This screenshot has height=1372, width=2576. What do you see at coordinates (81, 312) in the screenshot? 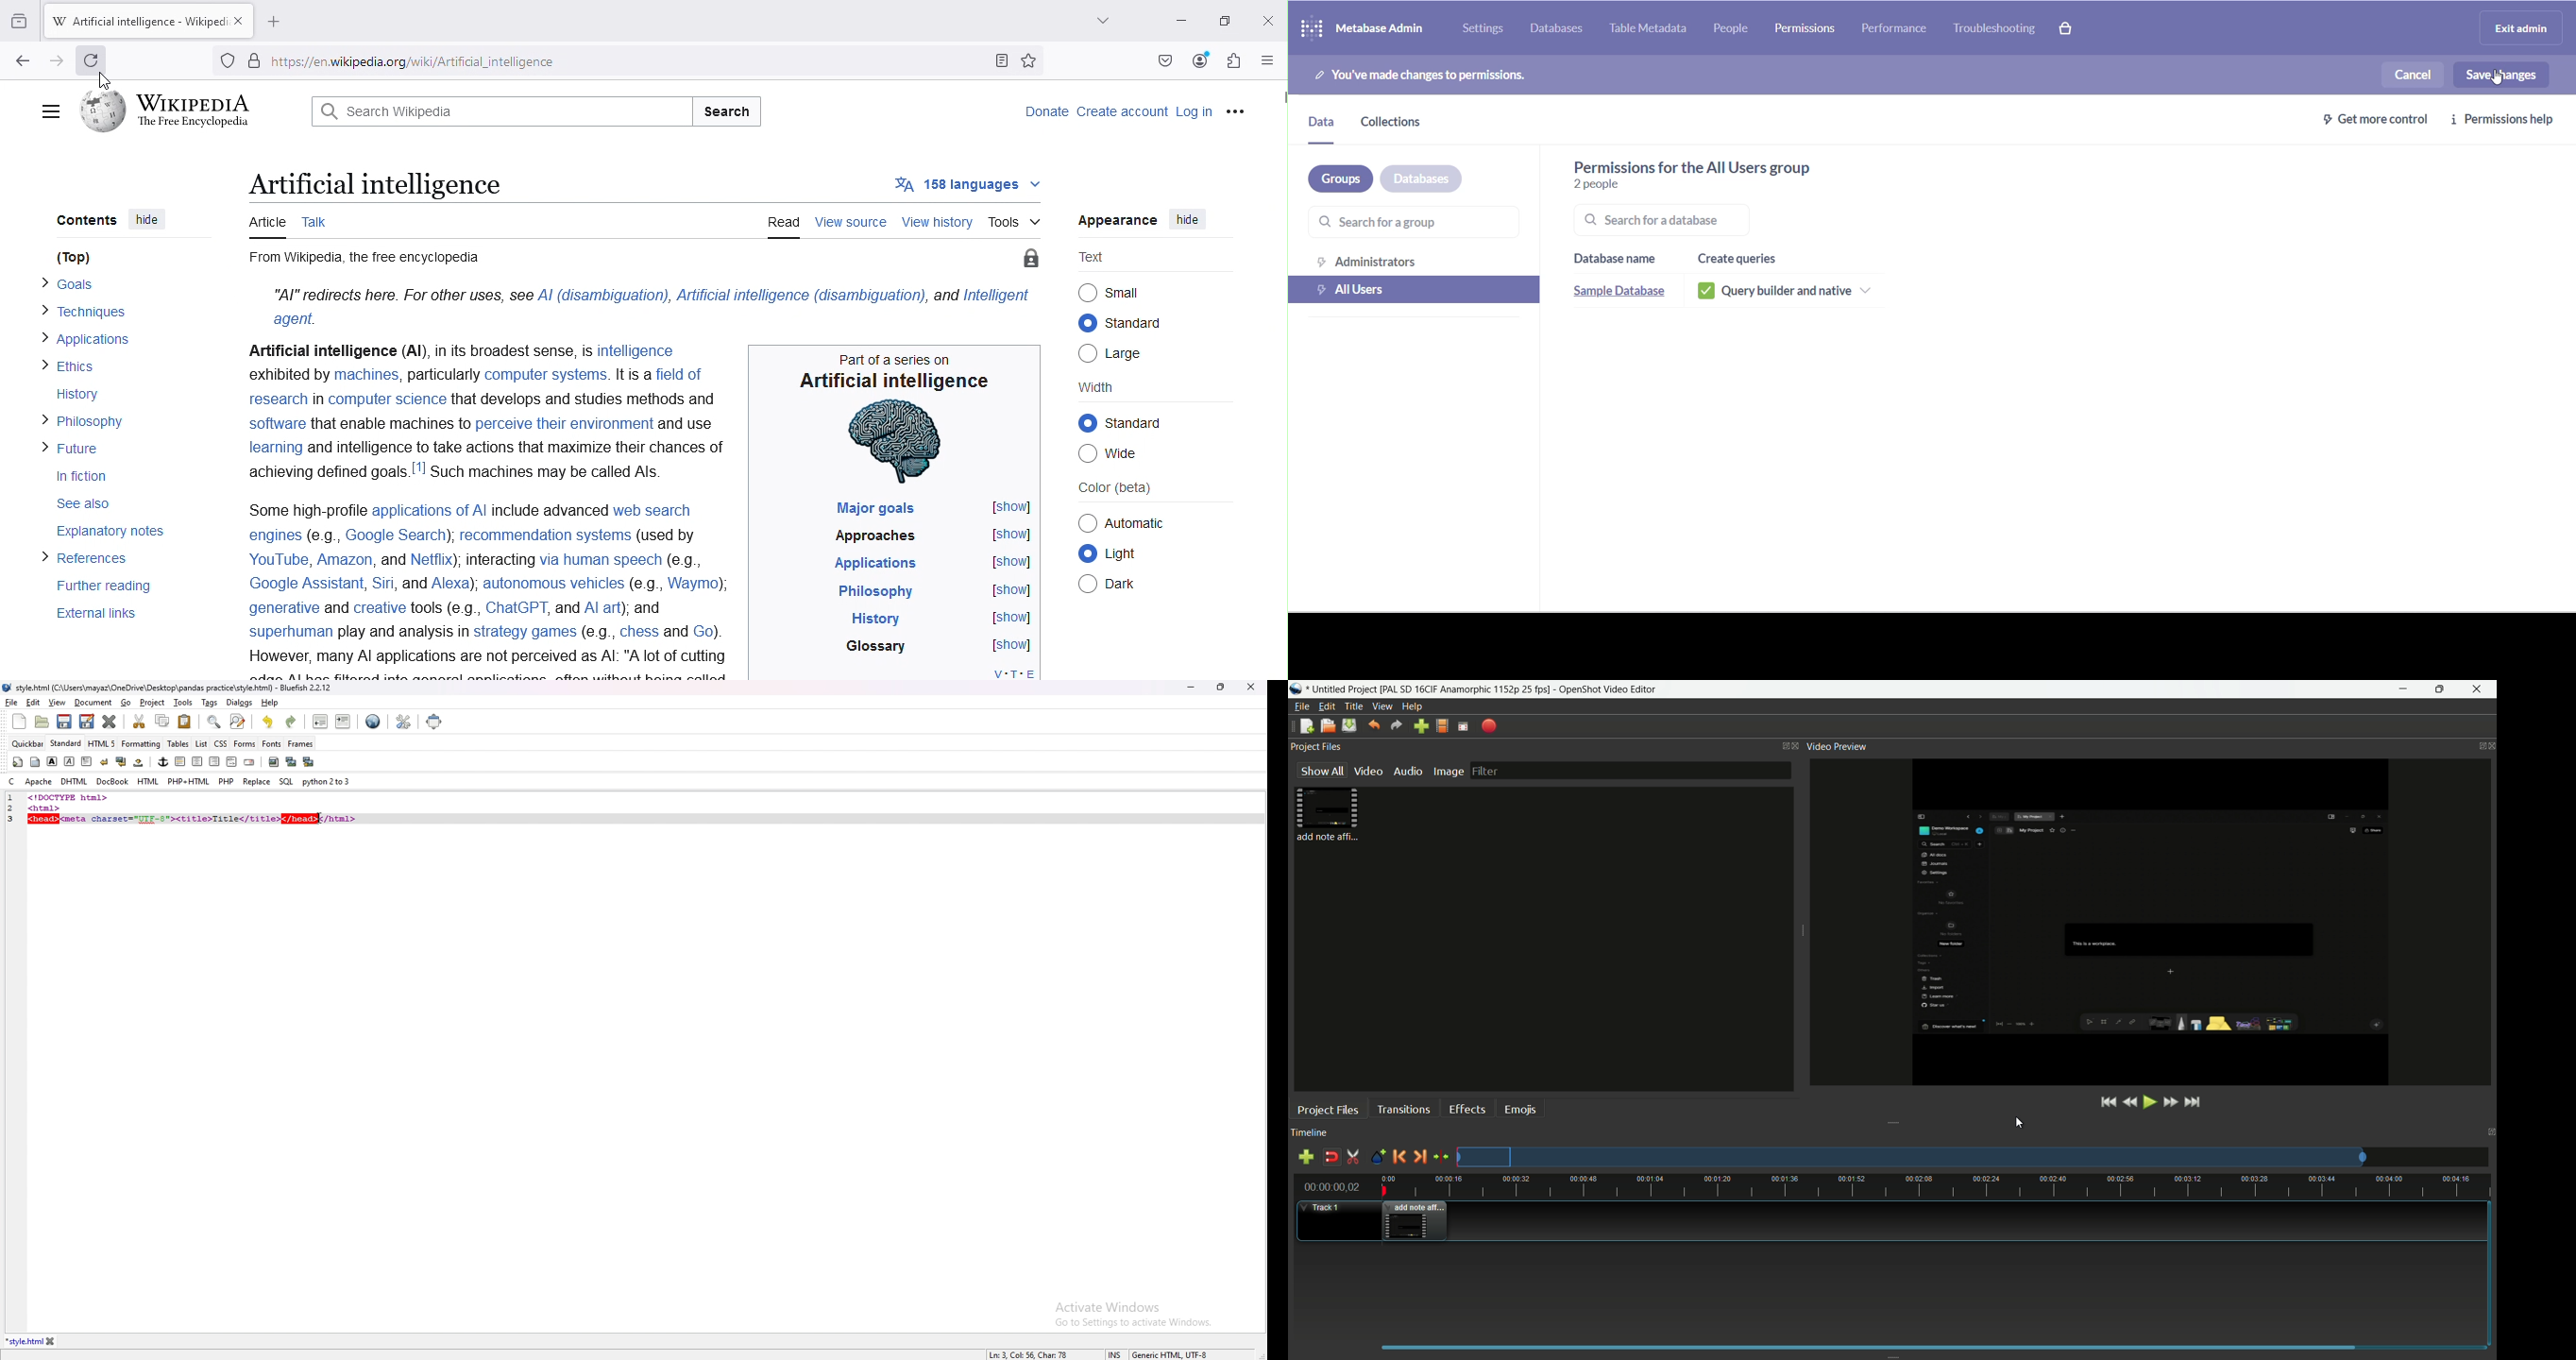
I see `> Techniques.` at bounding box center [81, 312].